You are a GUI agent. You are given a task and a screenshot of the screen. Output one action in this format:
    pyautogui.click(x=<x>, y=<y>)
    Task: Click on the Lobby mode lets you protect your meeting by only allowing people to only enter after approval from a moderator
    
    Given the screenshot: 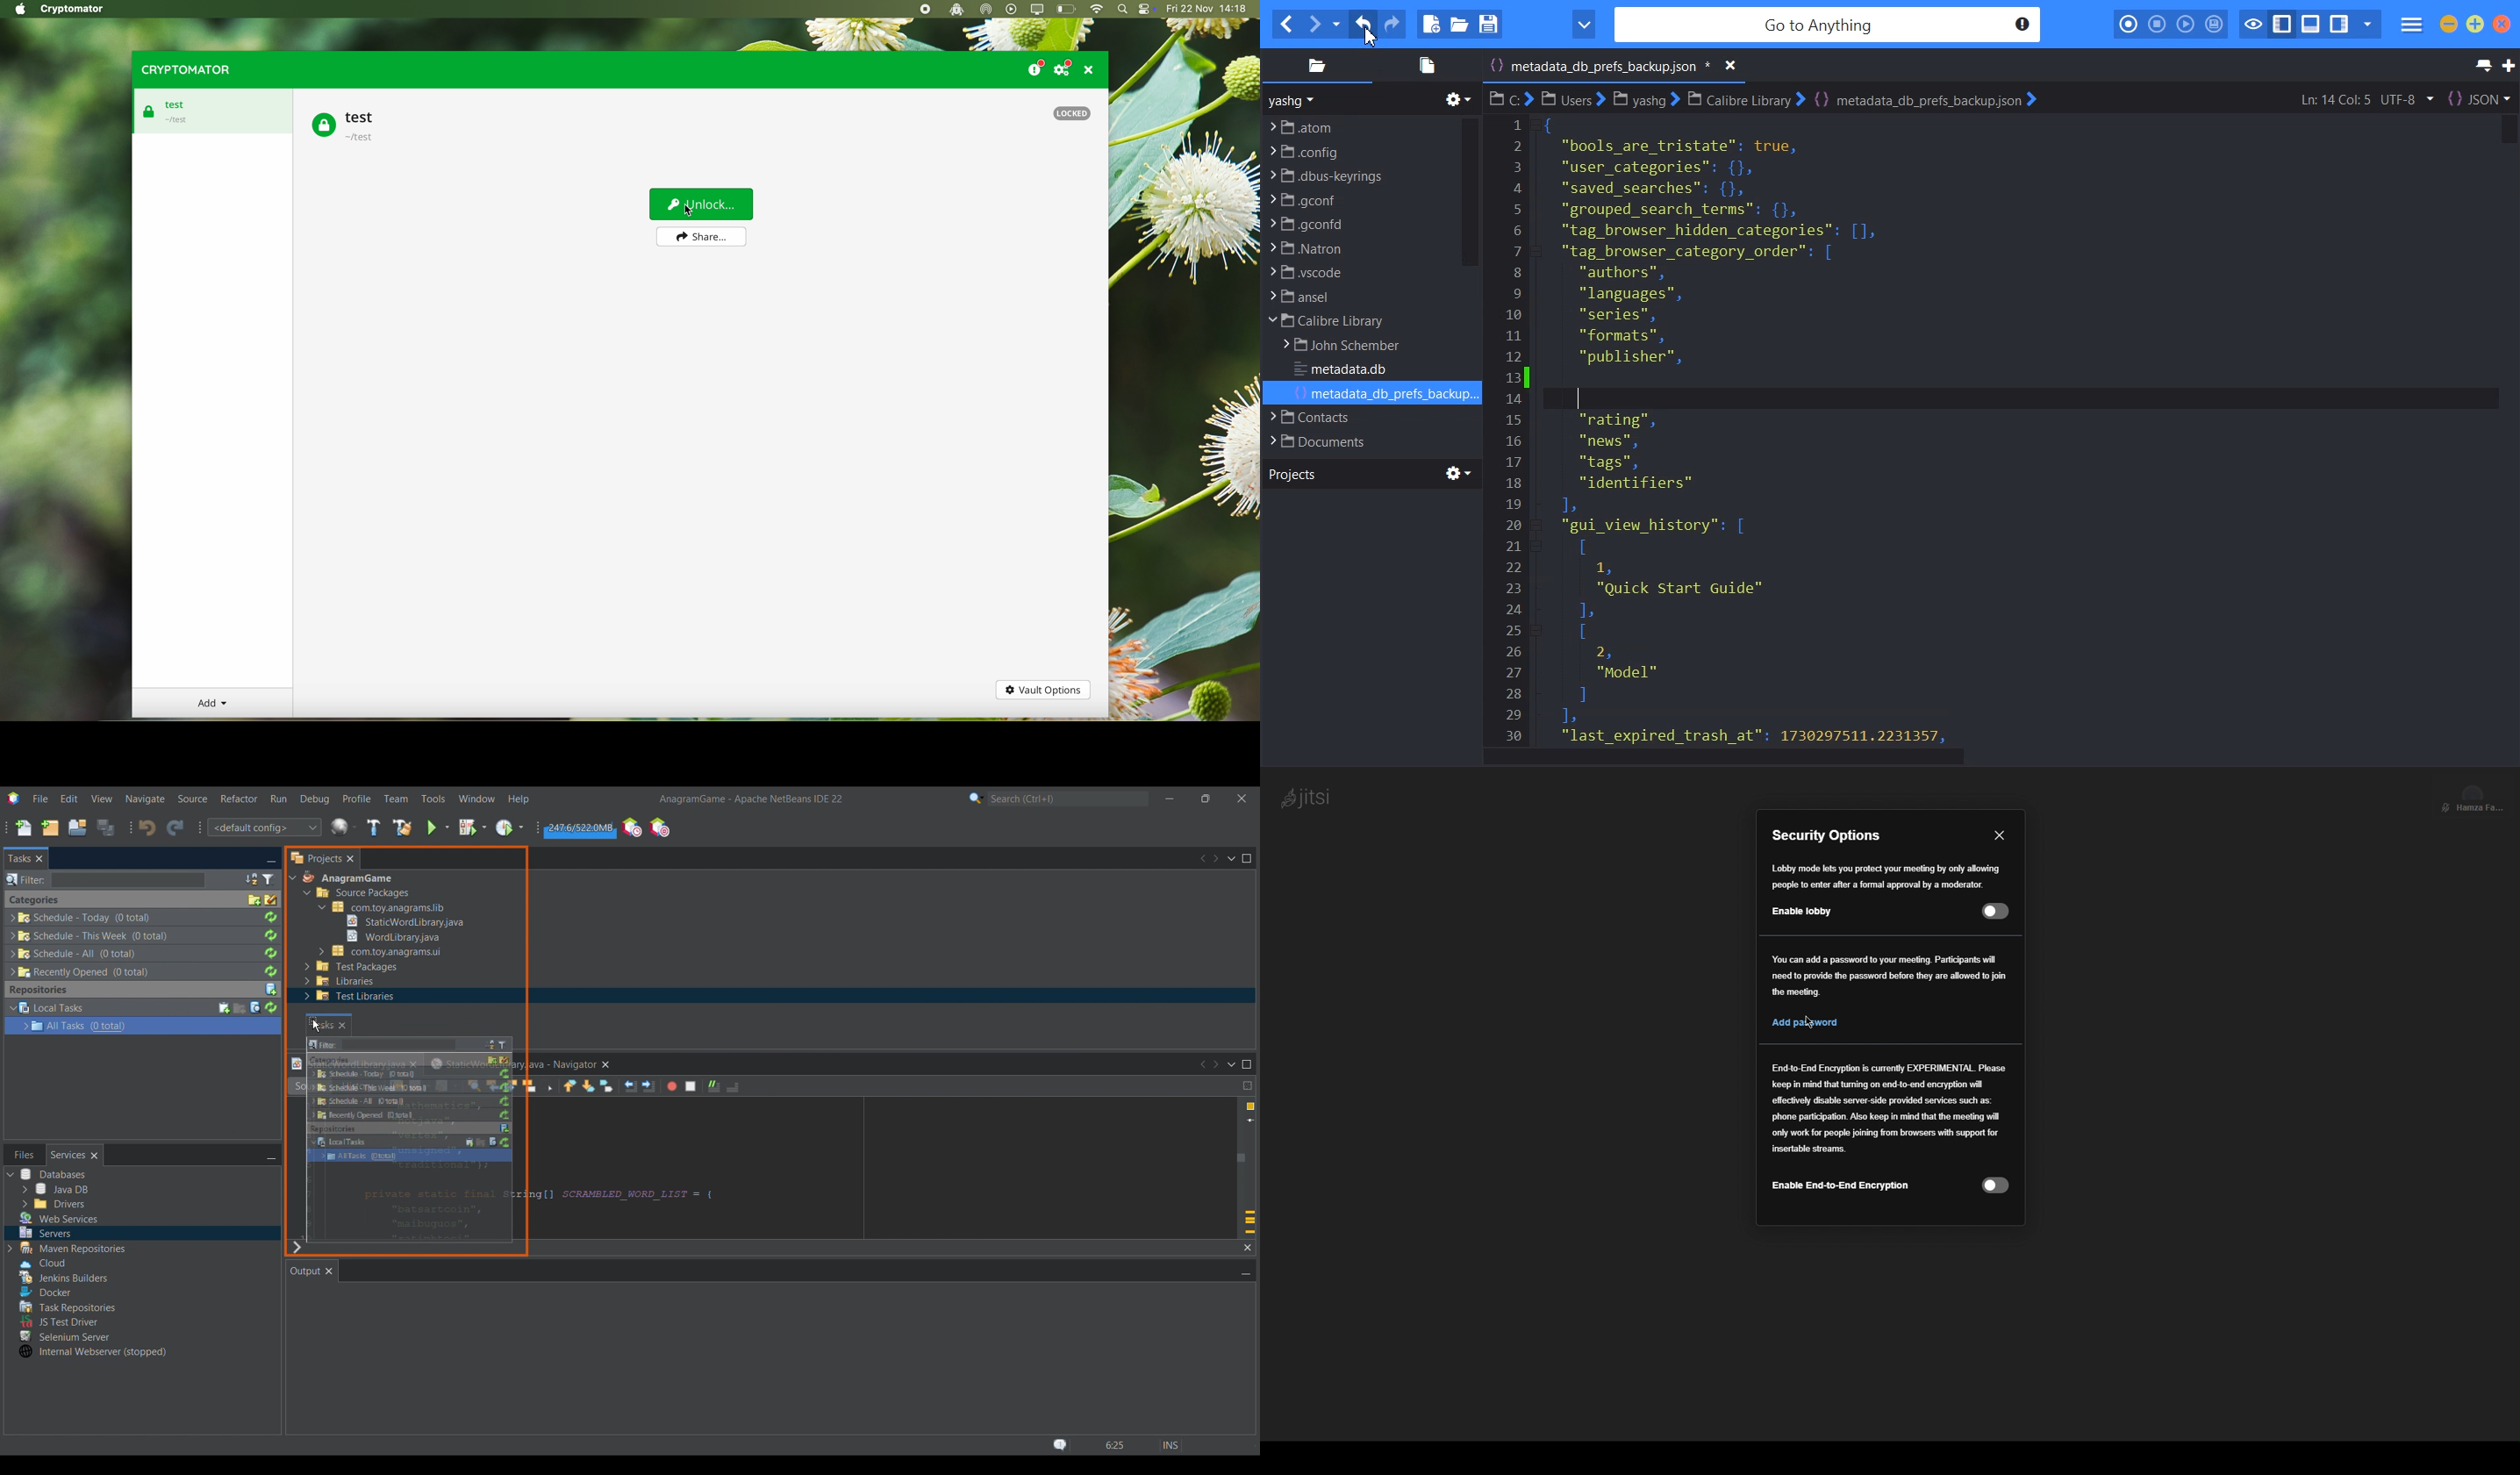 What is the action you would take?
    pyautogui.click(x=1887, y=877)
    